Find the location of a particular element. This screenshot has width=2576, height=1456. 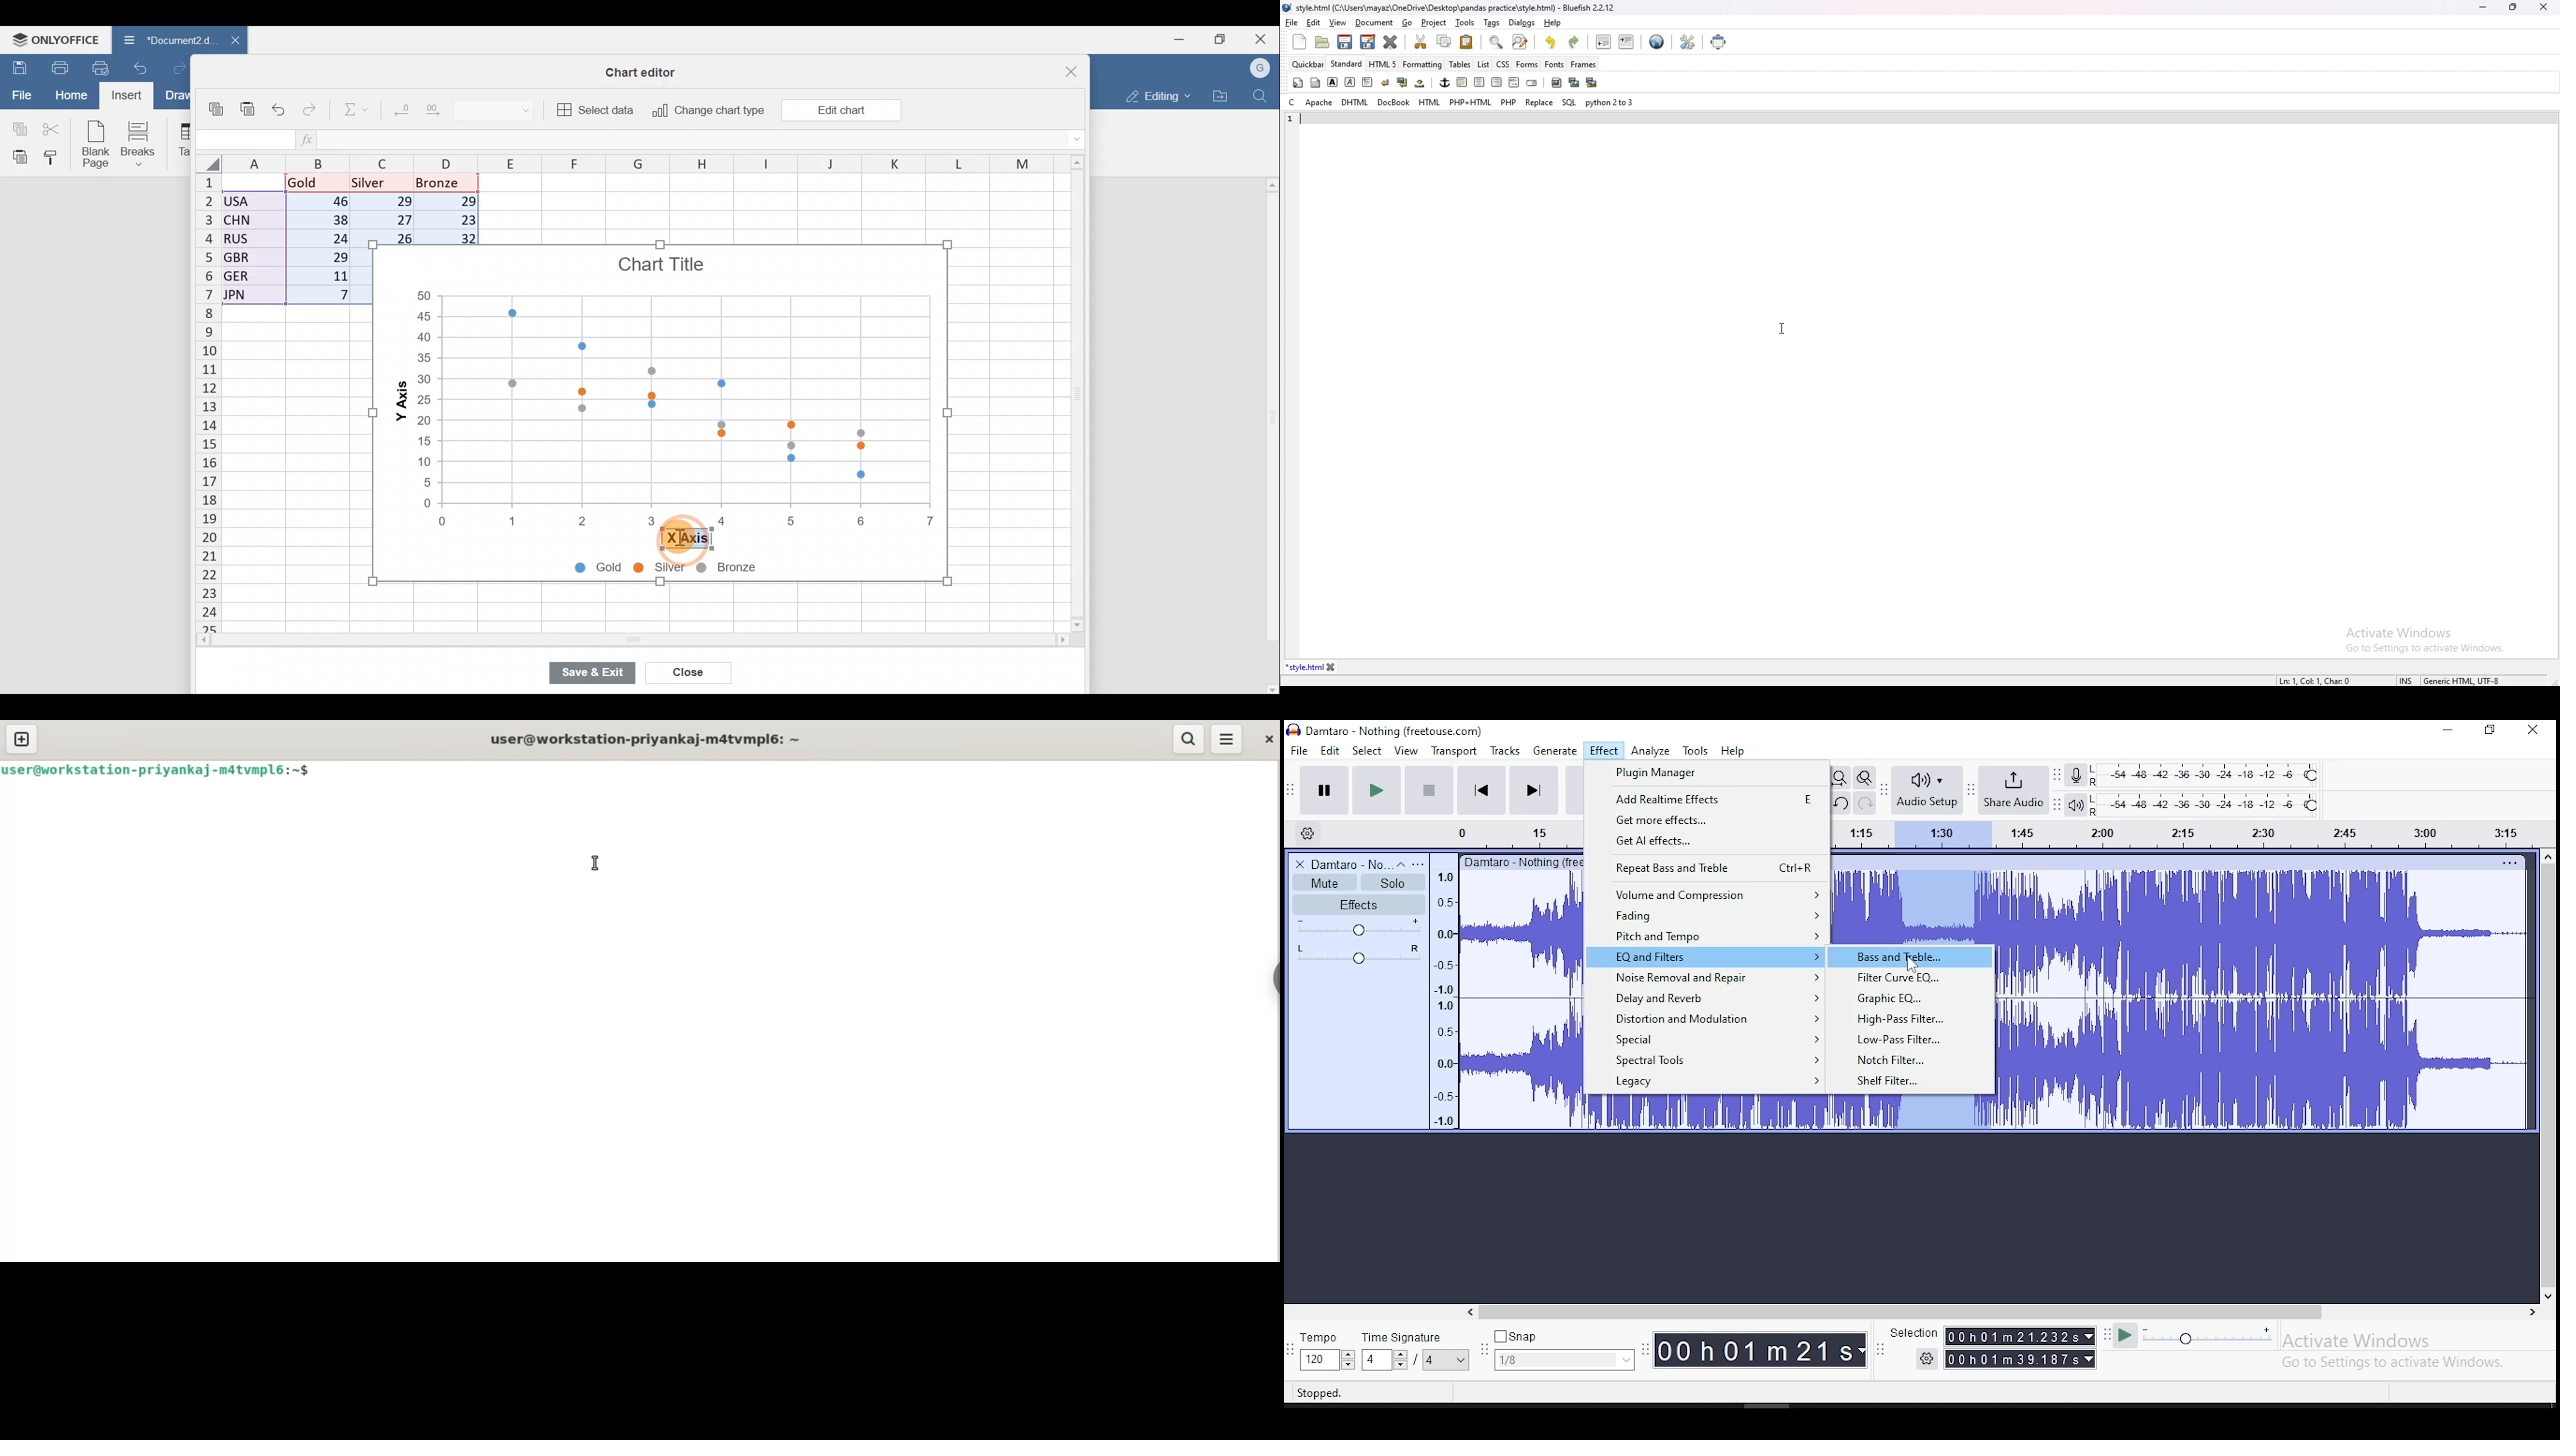

Change chart type is located at coordinates (708, 111).